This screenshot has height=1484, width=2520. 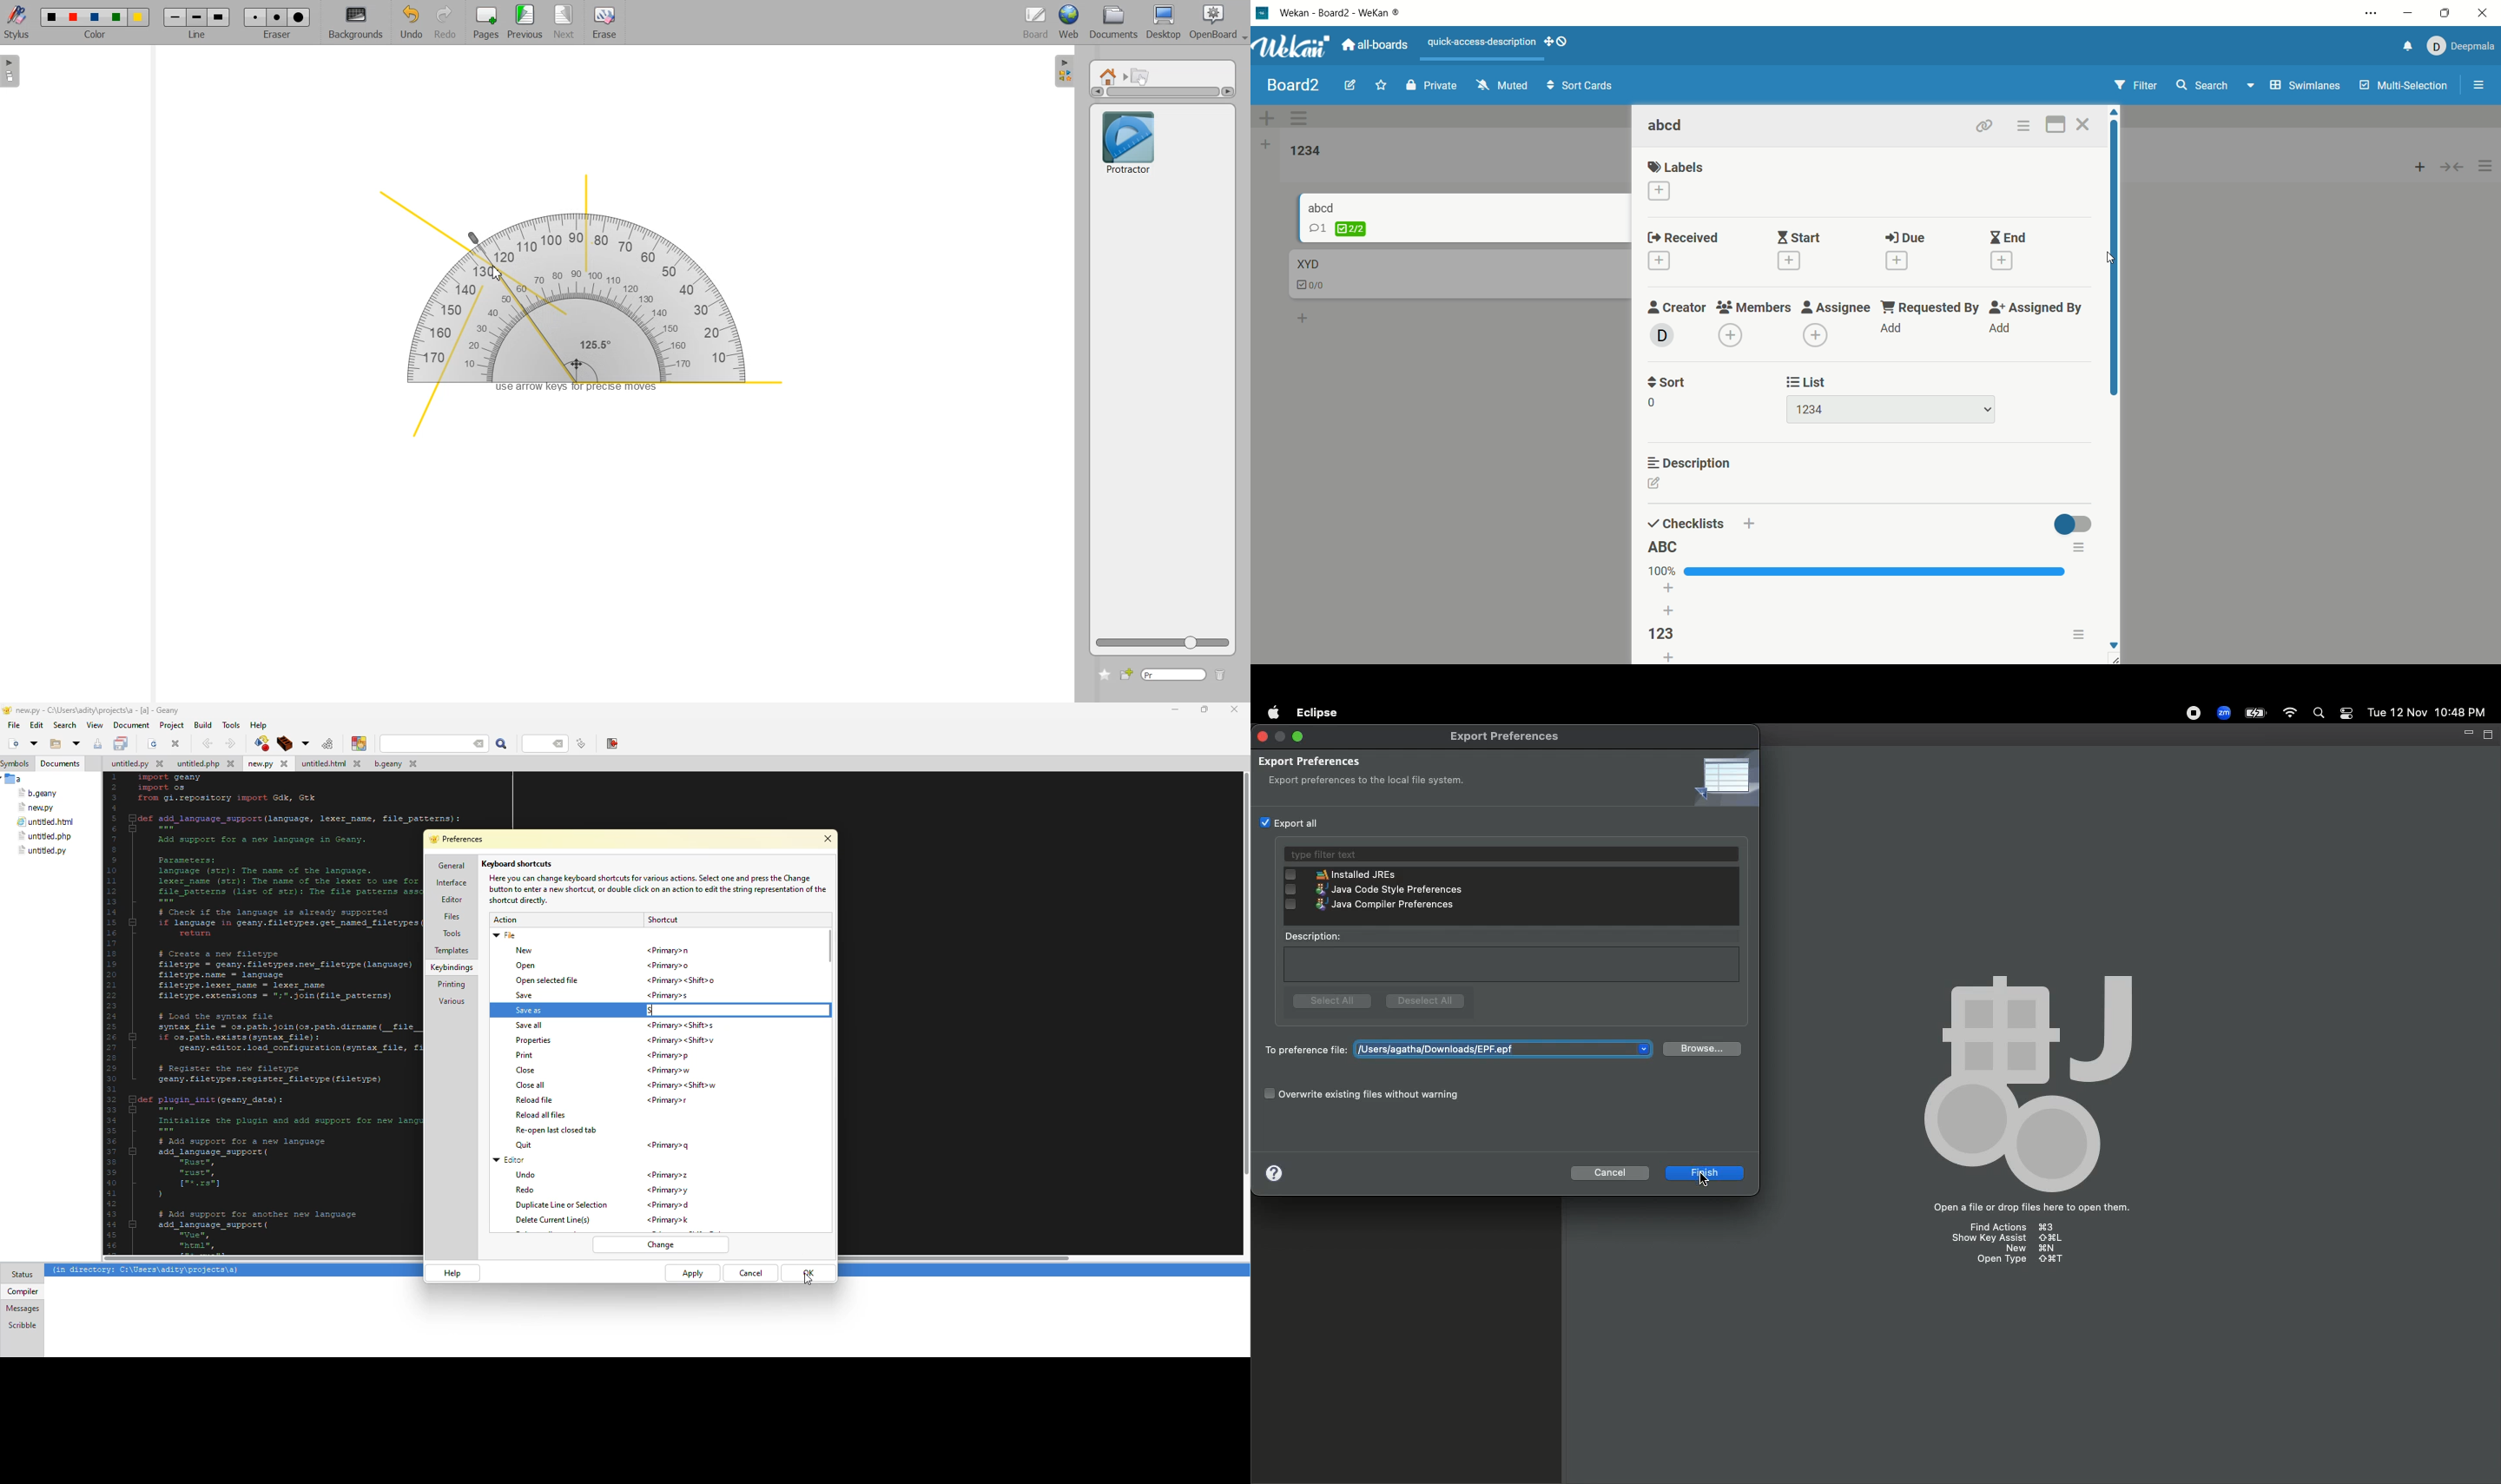 I want to click on export preferences to the local file system, so click(x=1364, y=782).